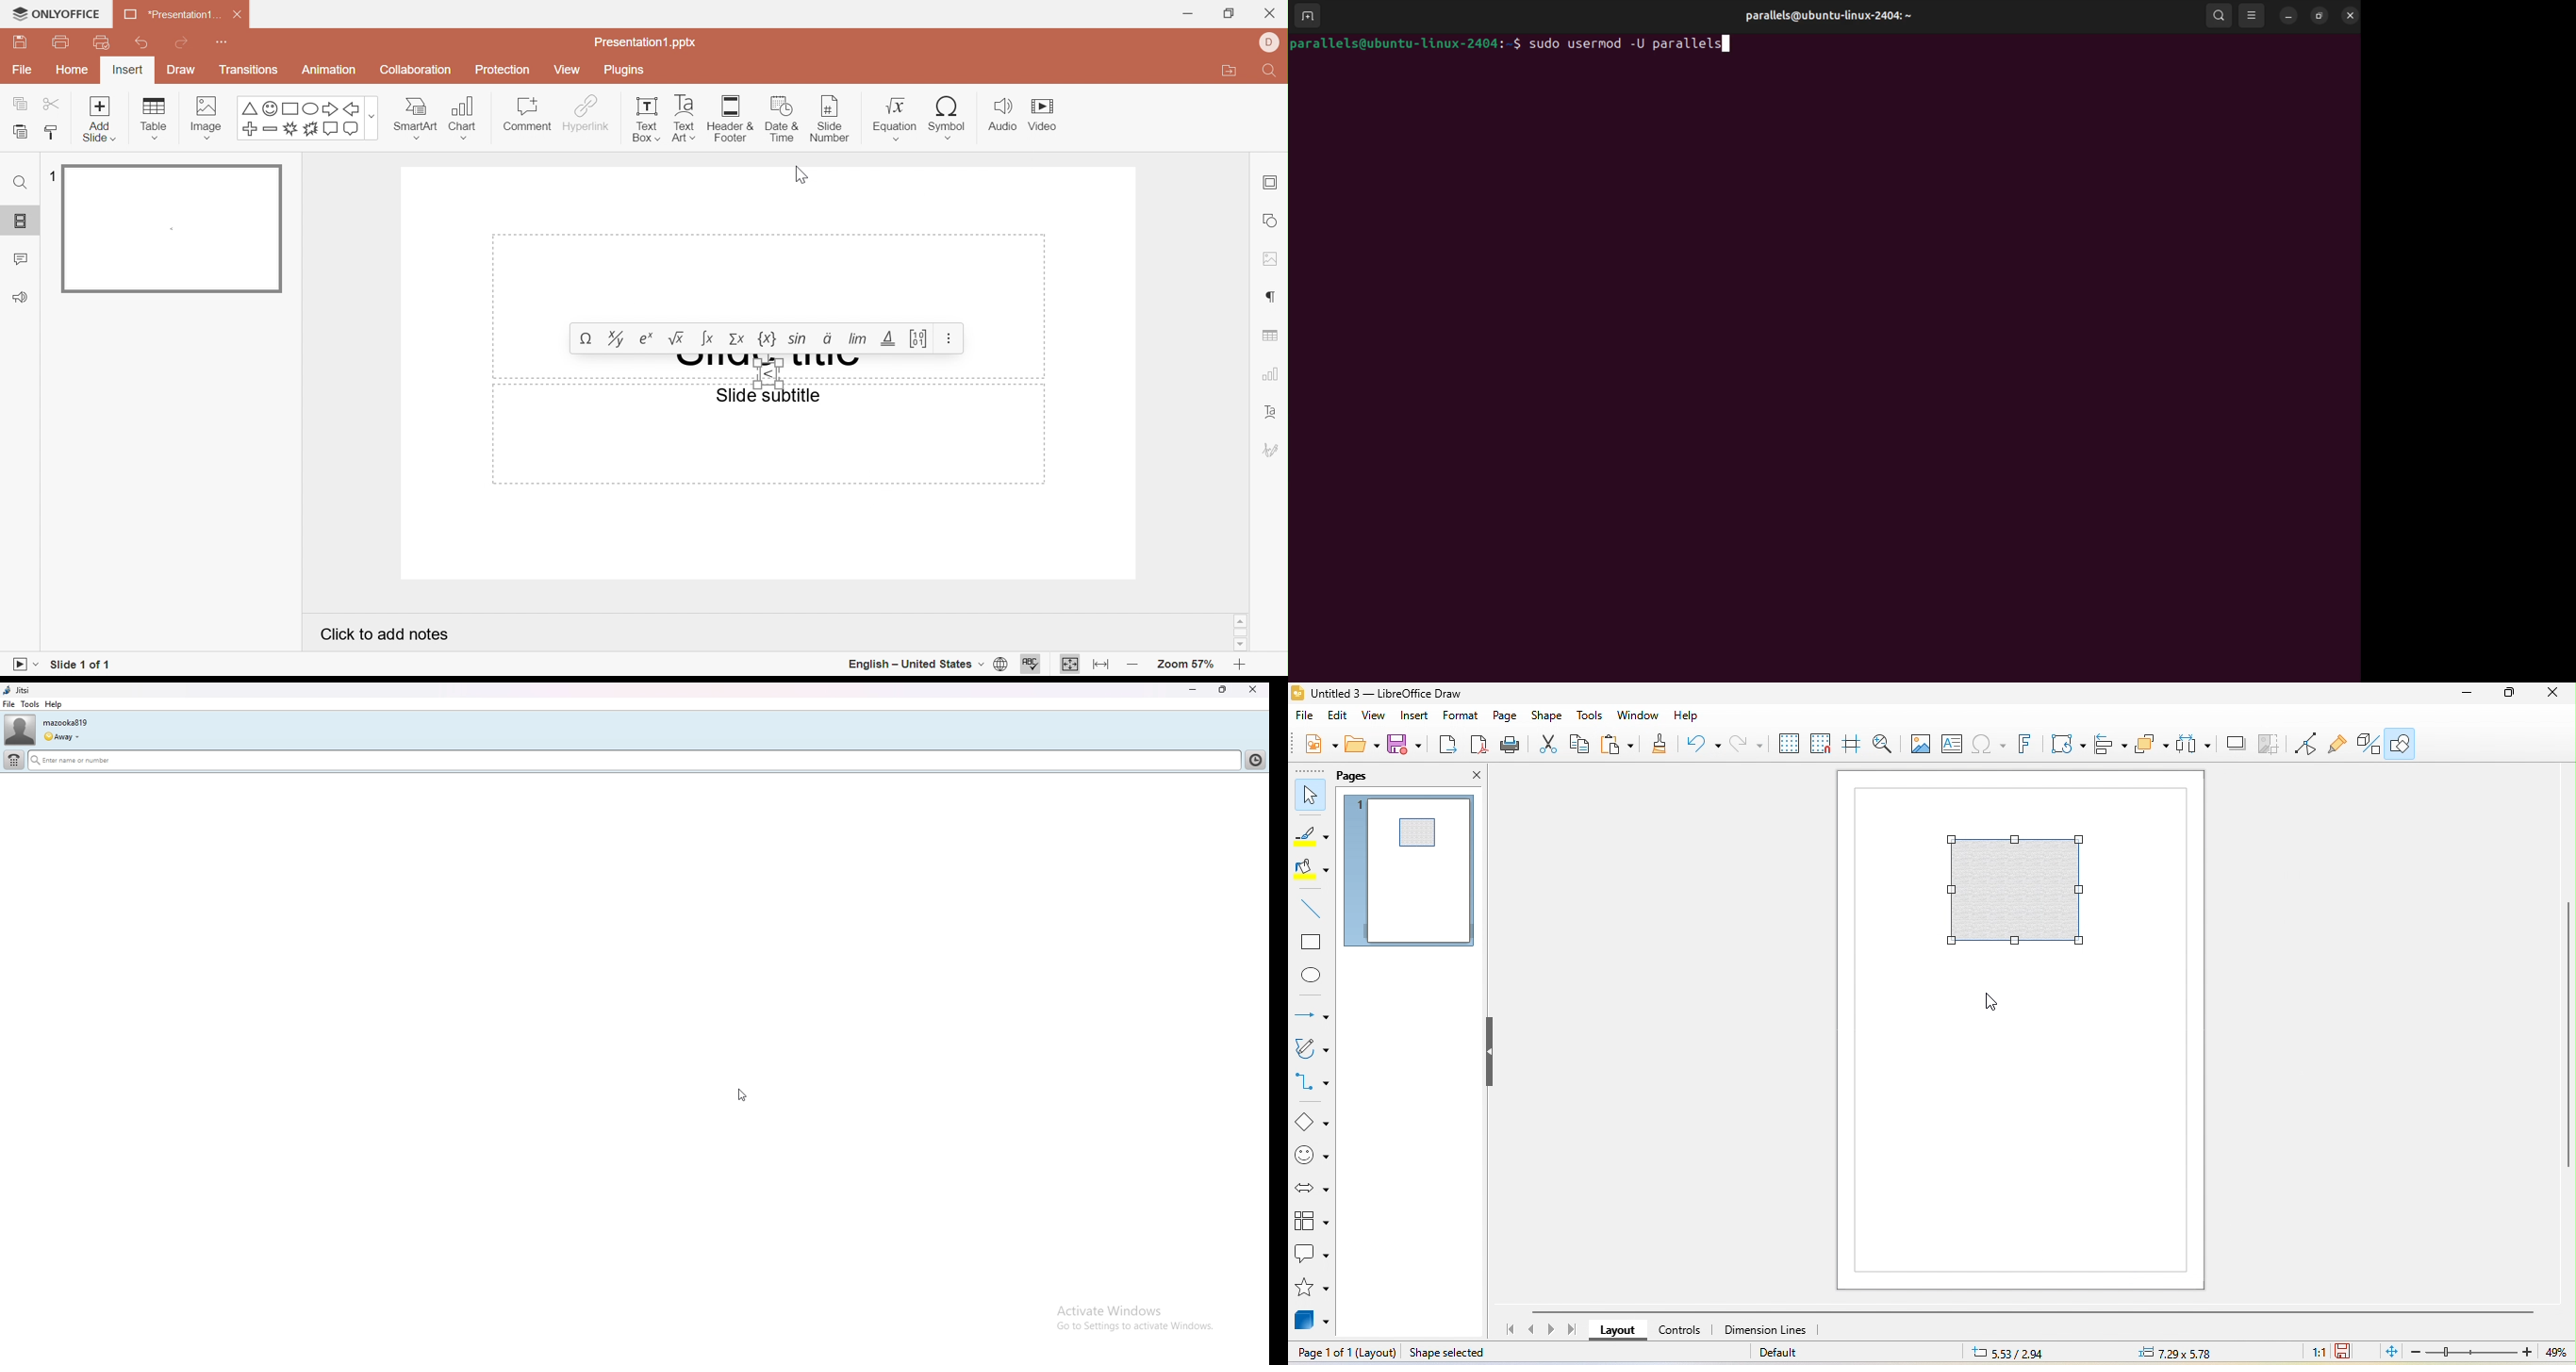 This screenshot has height=1372, width=2576. Describe the element at coordinates (1362, 810) in the screenshot. I see `1` at that location.